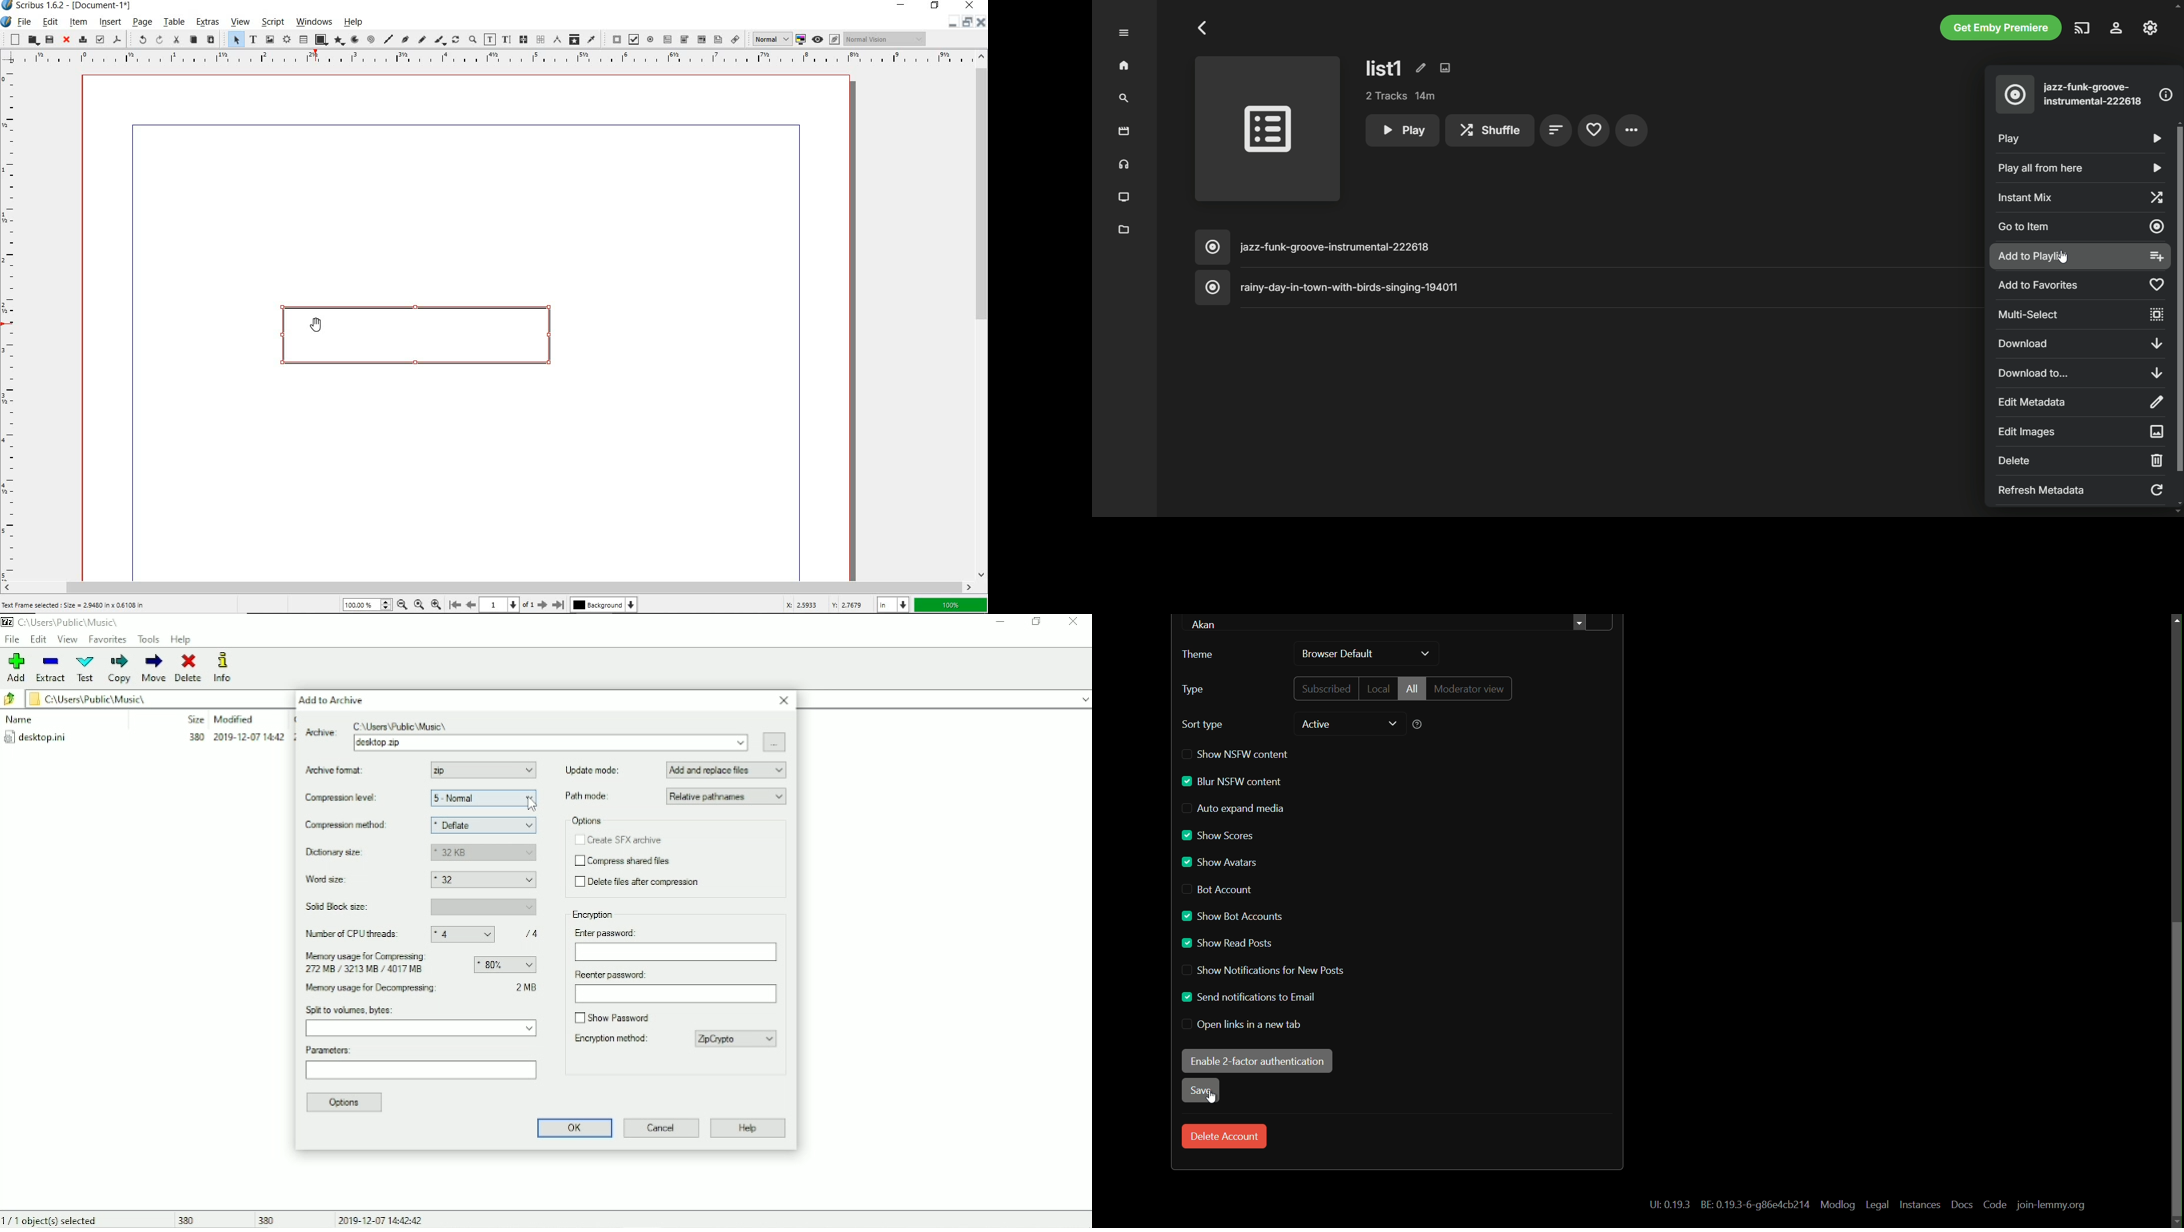 The height and width of the screenshot is (1232, 2184). What do you see at coordinates (586, 821) in the screenshot?
I see `Options` at bounding box center [586, 821].